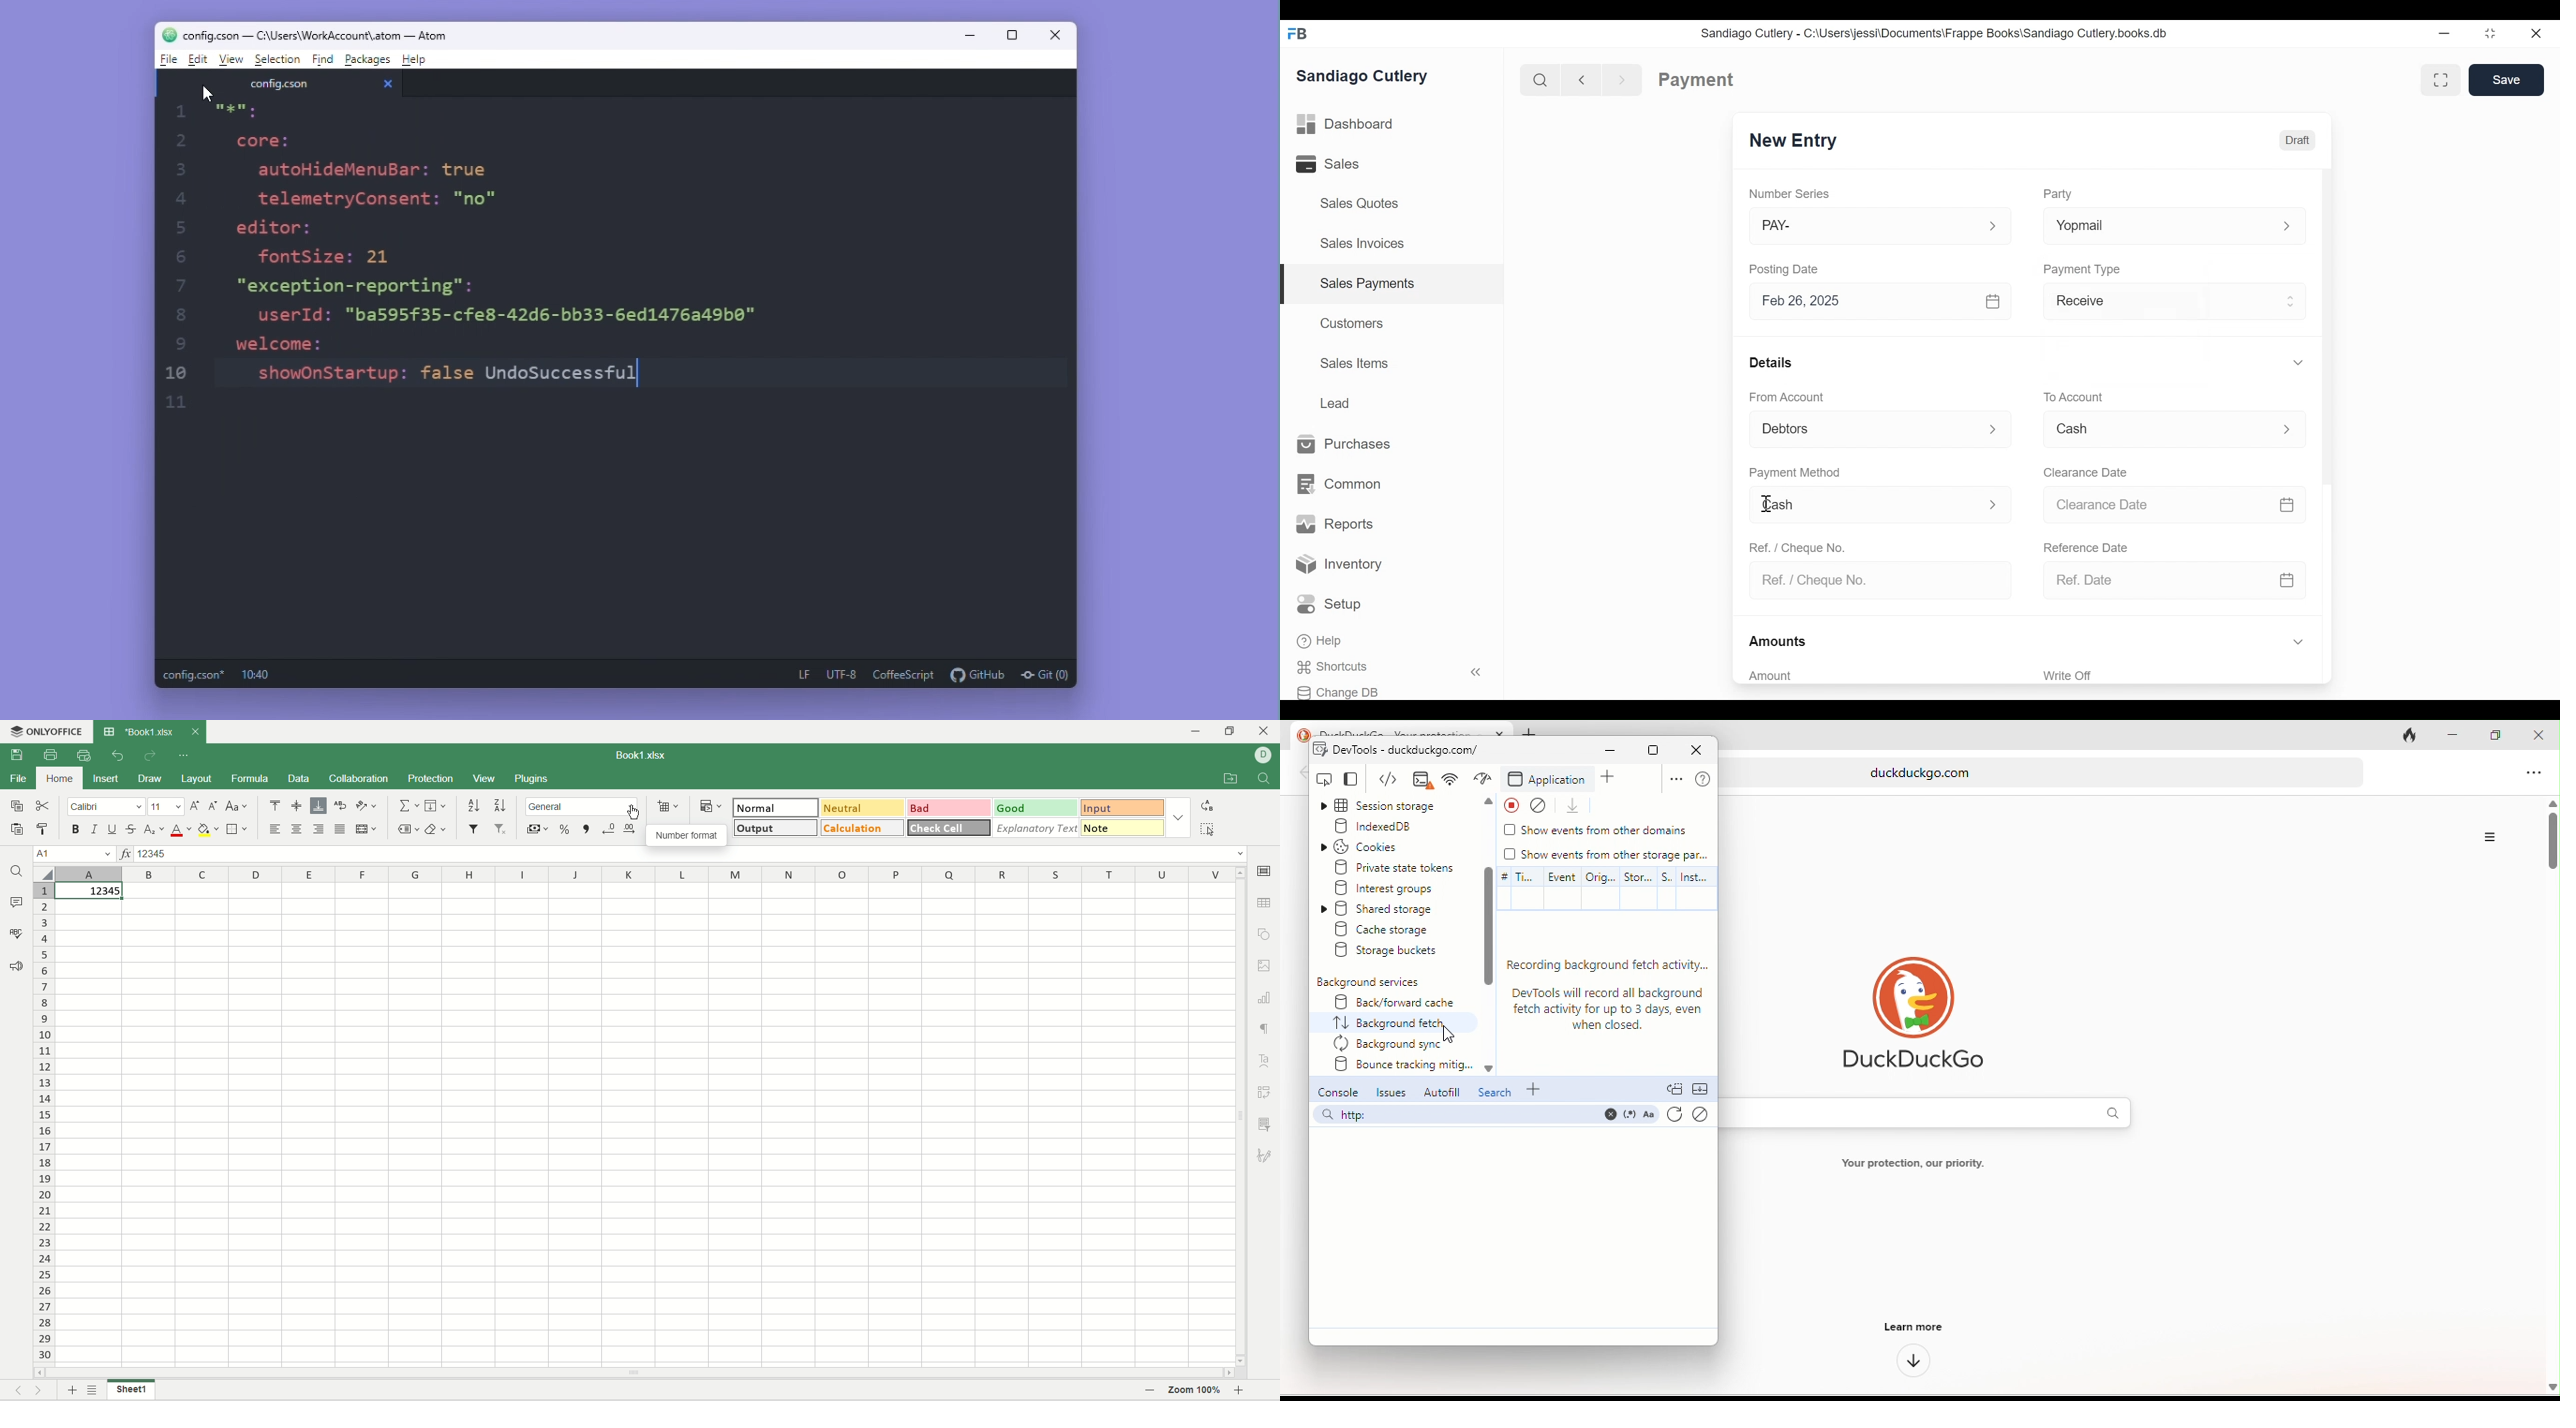 The height and width of the screenshot is (1428, 2576). I want to click on align center, so click(297, 829).